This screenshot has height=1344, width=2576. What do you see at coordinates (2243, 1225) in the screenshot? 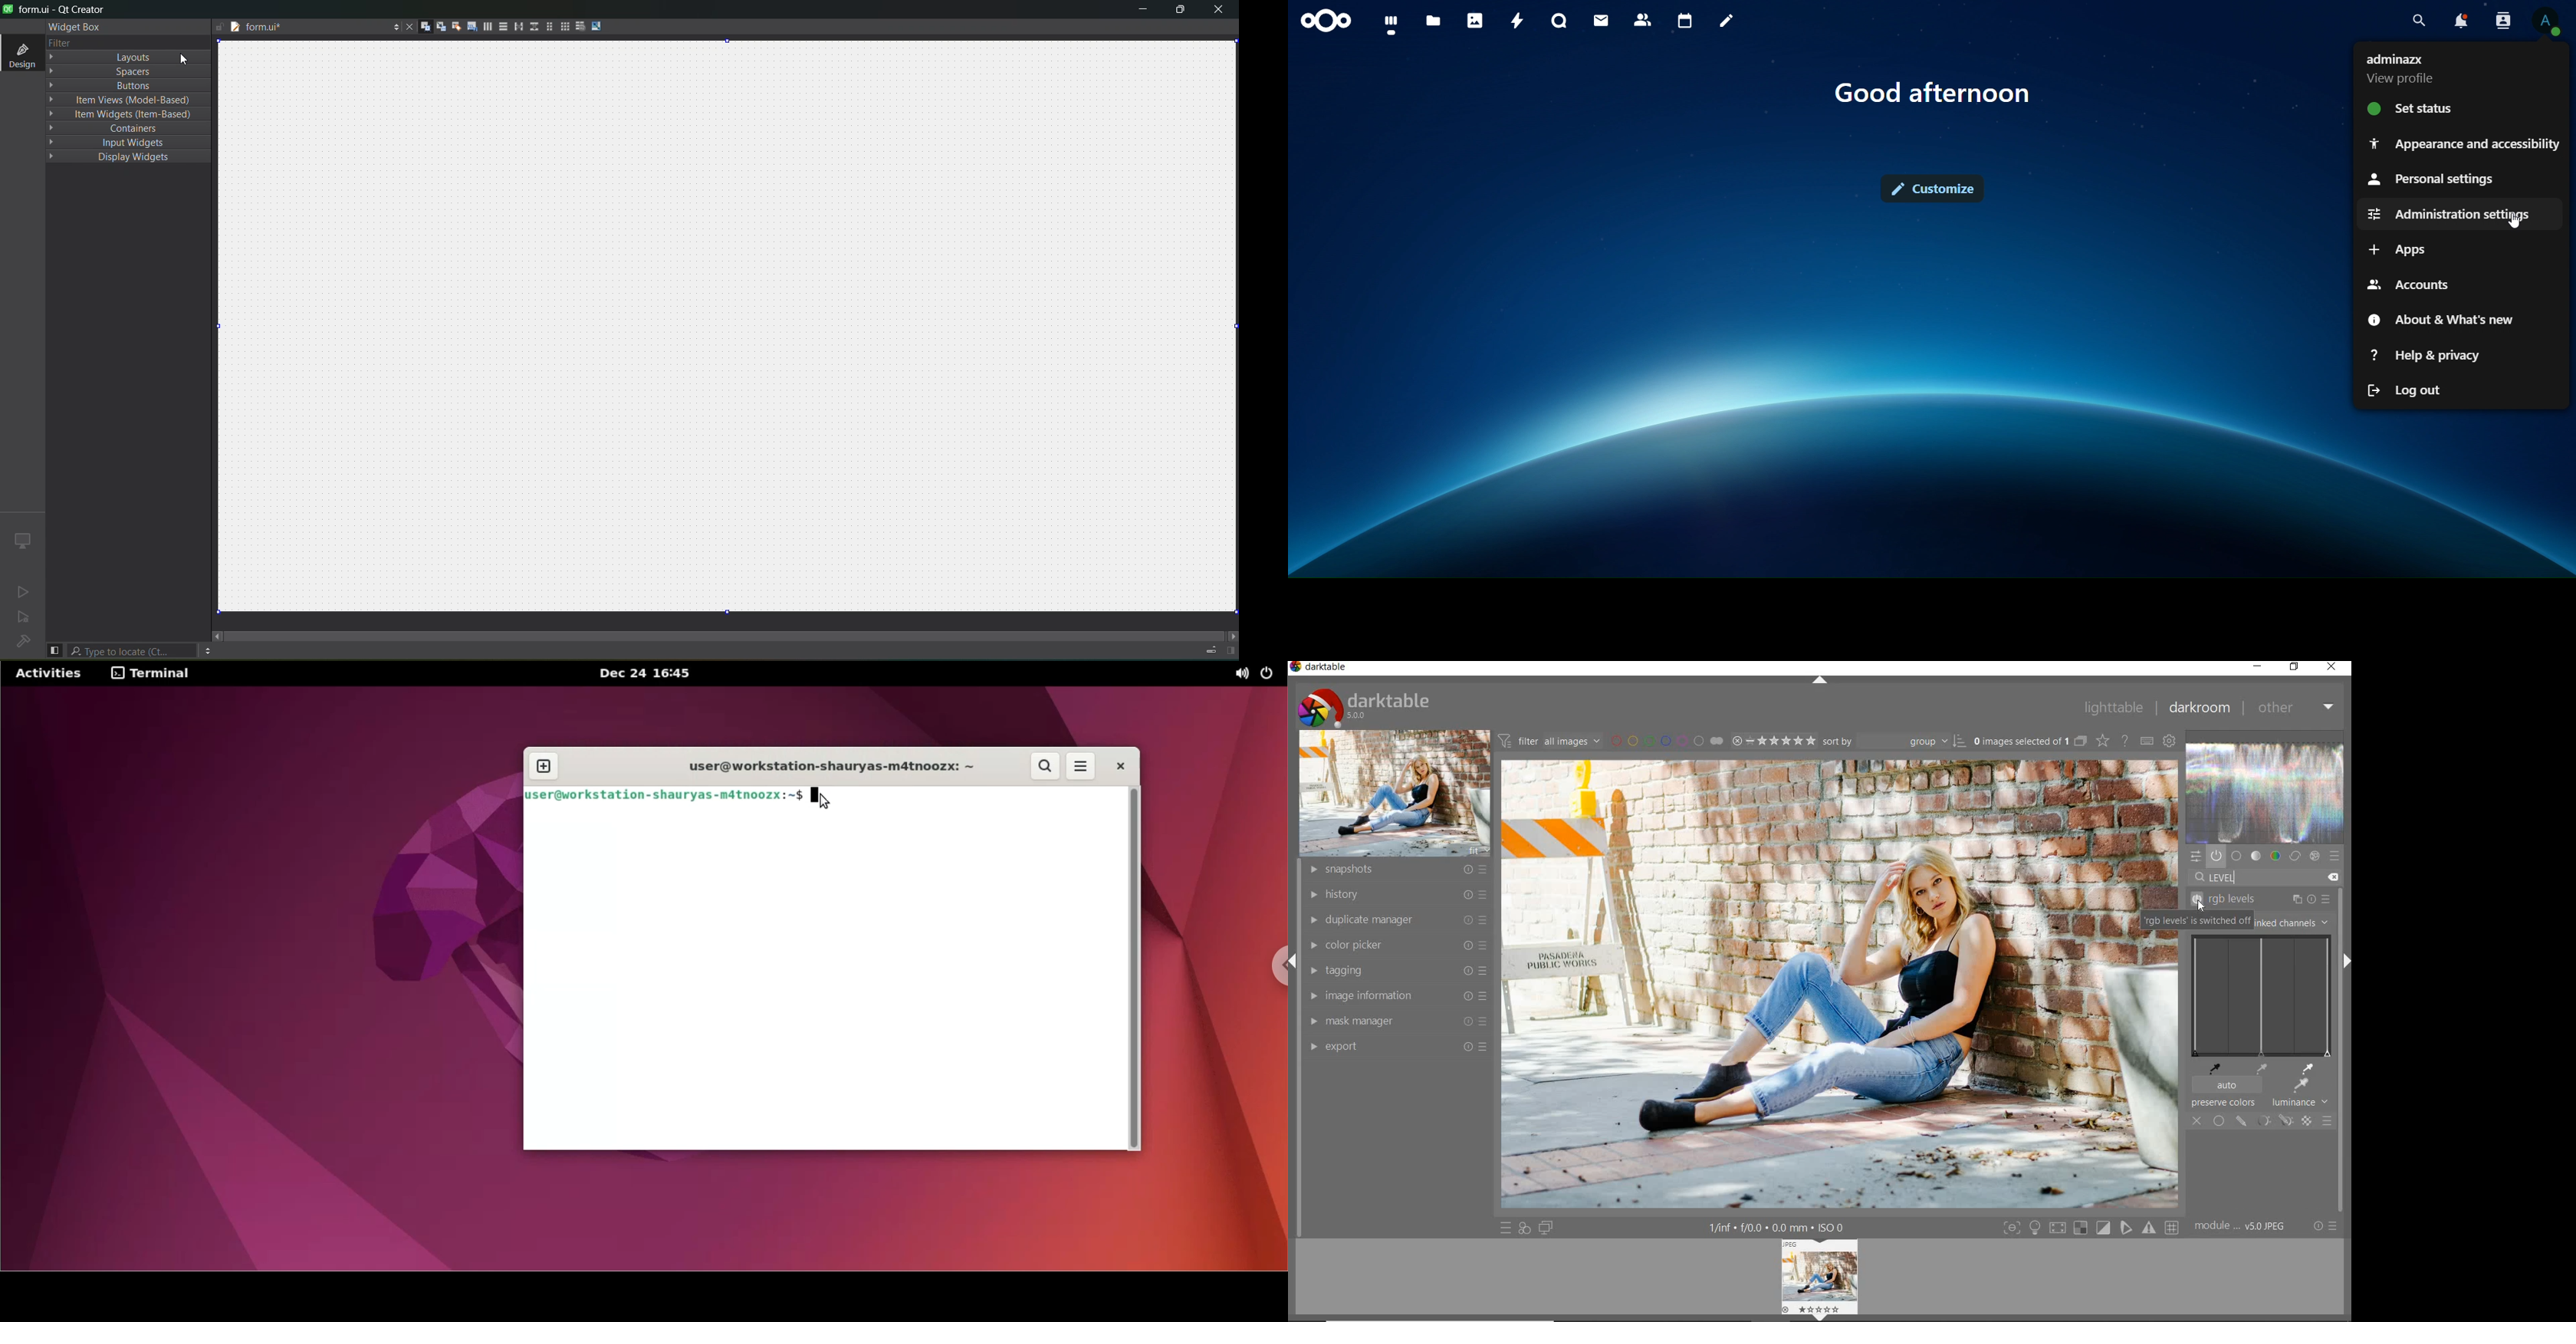
I see `module order` at bounding box center [2243, 1225].